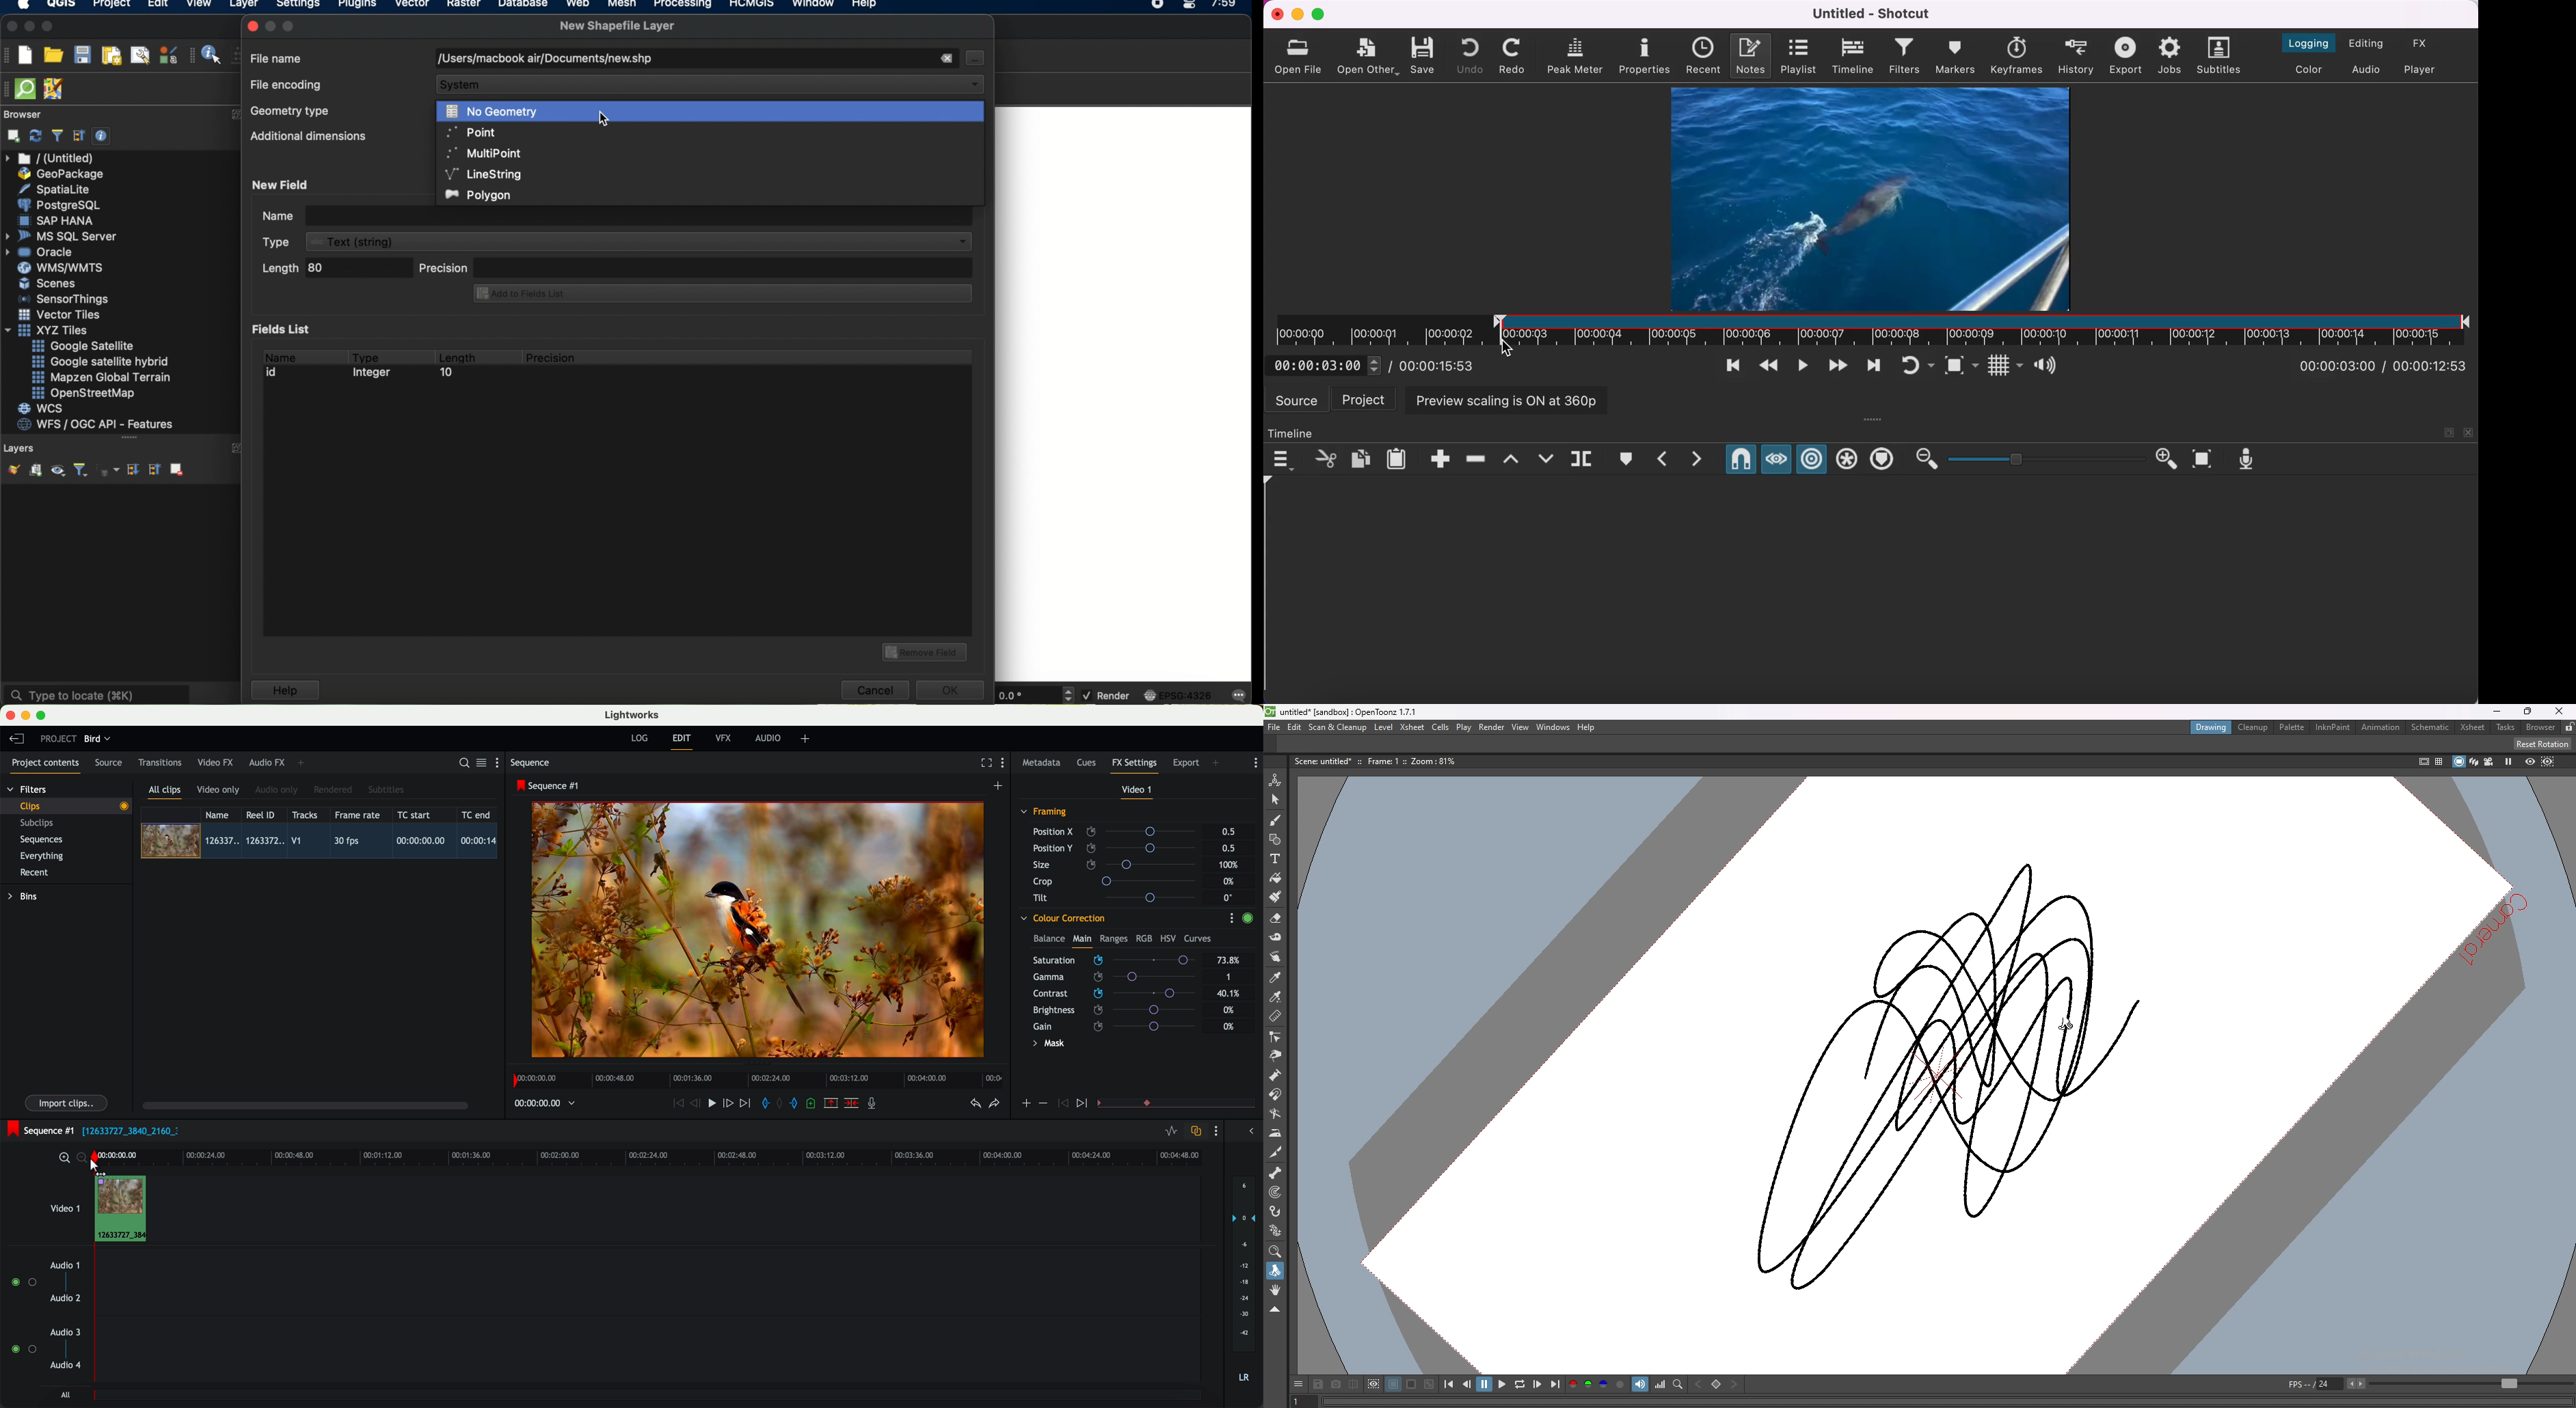 This screenshot has height=1428, width=2576. I want to click on redo, so click(1515, 55).